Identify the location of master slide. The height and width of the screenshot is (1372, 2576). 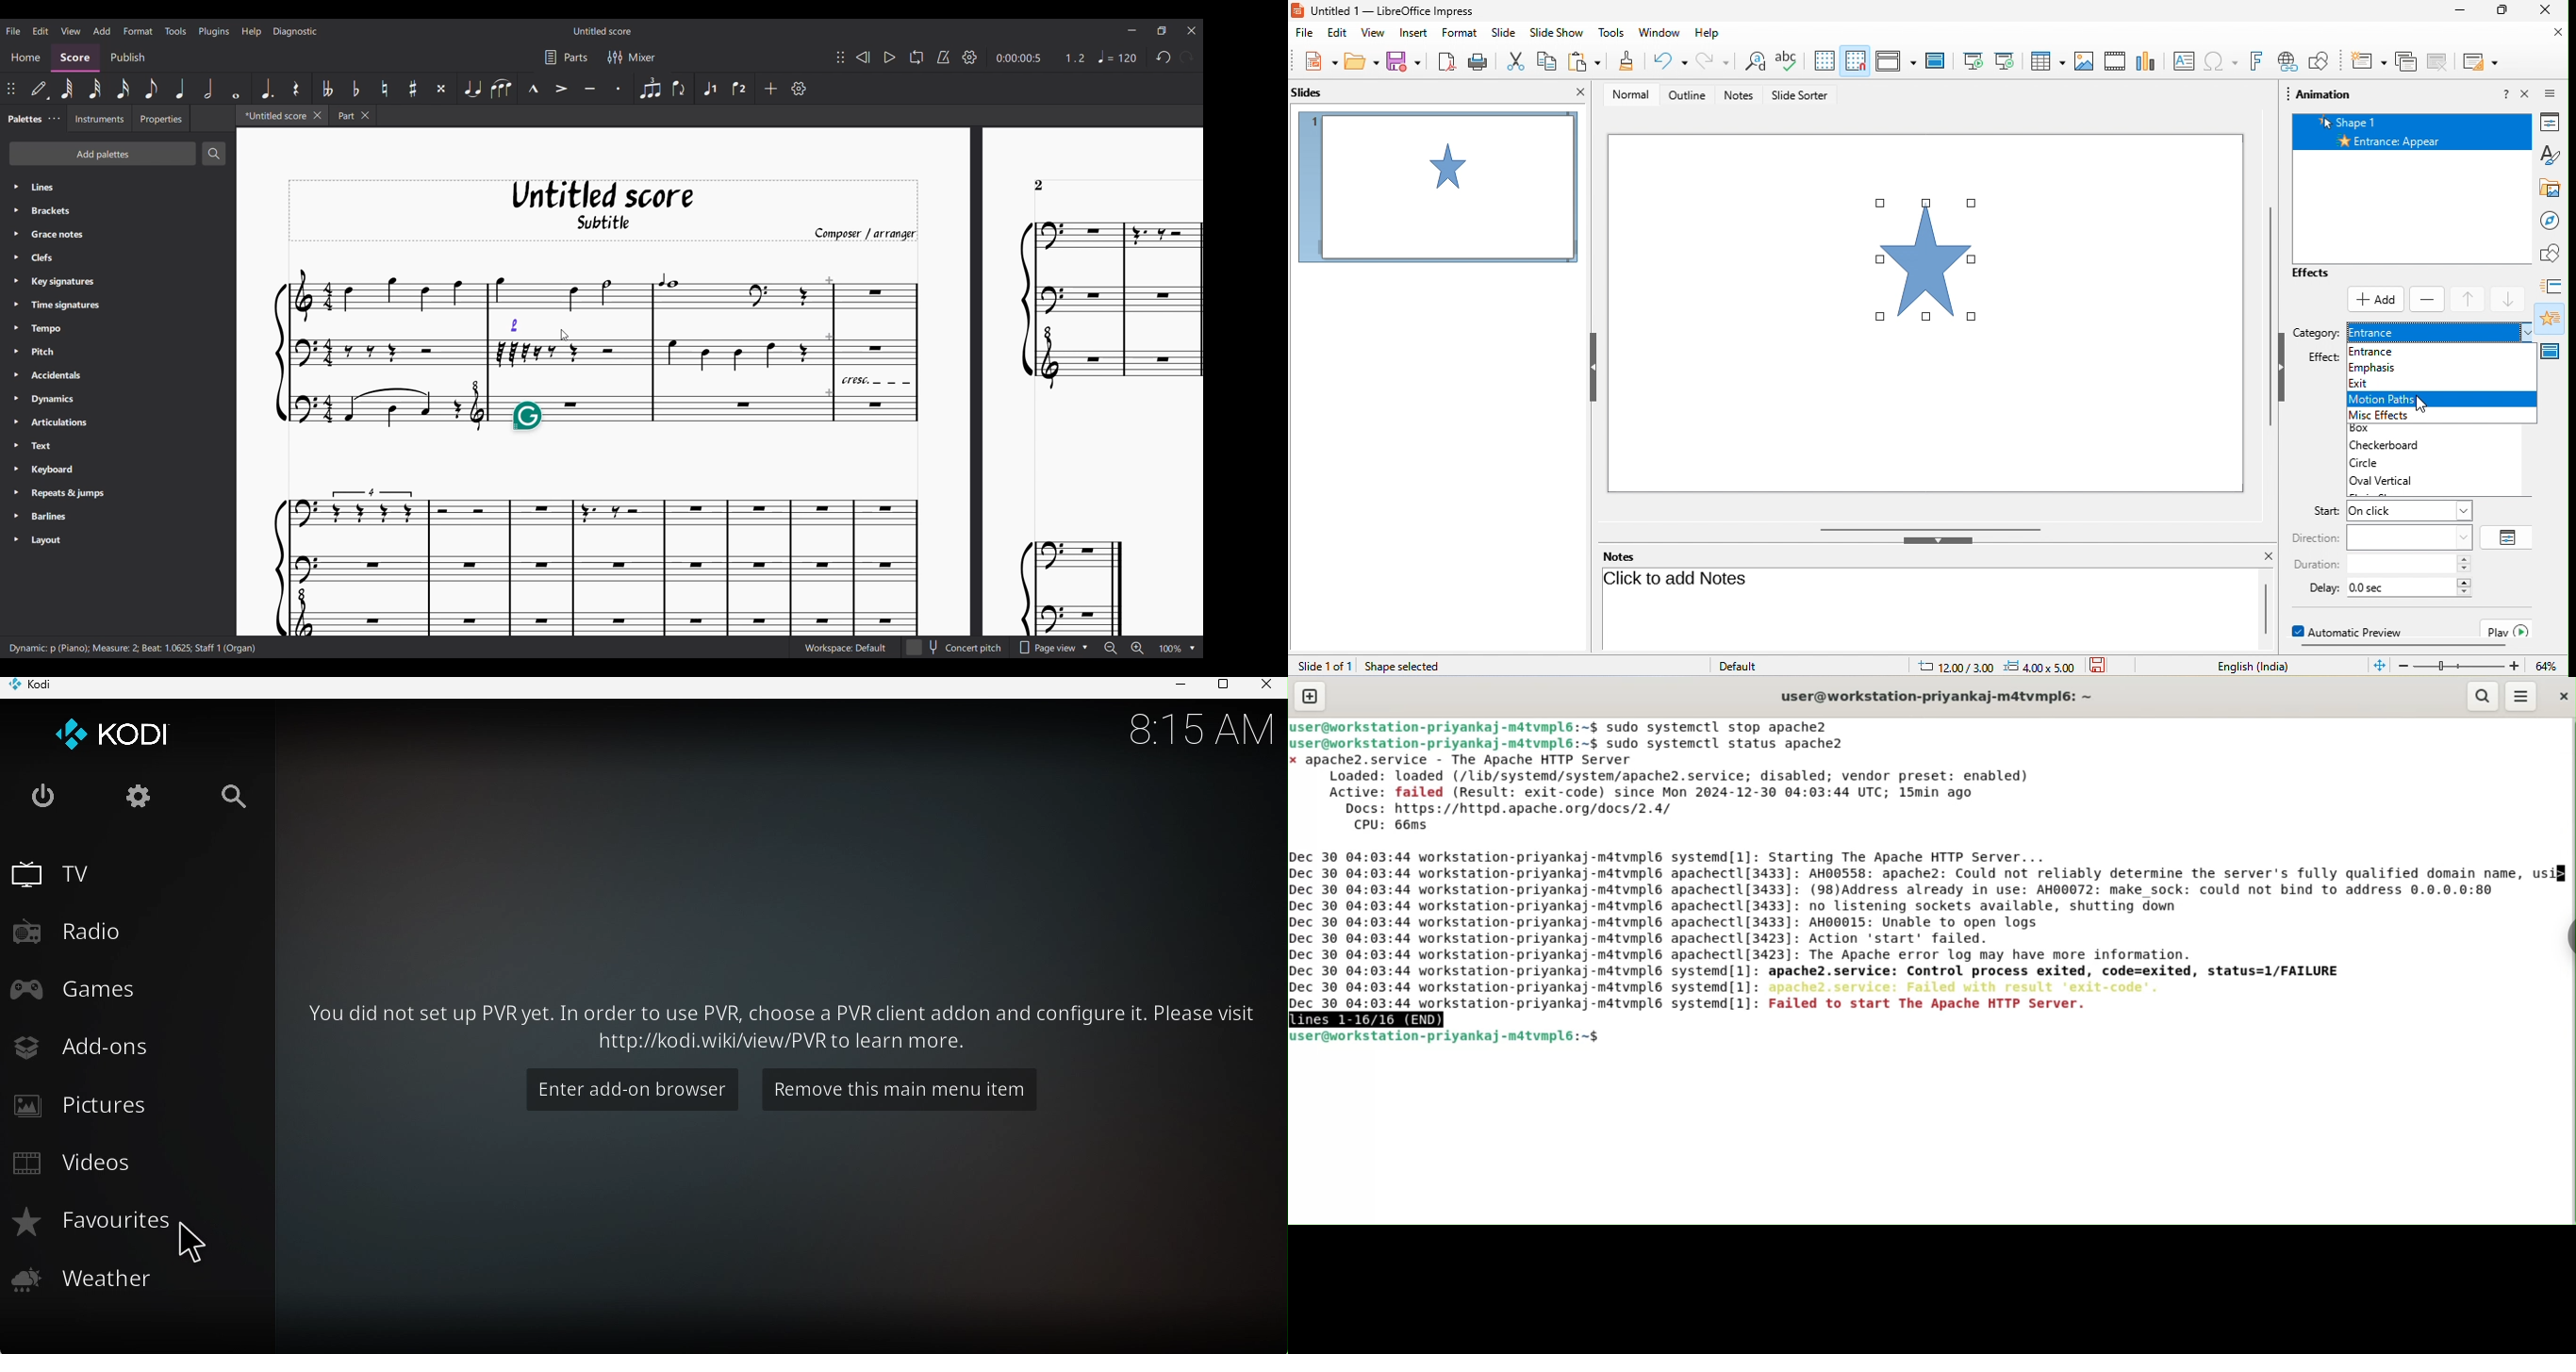
(1937, 61).